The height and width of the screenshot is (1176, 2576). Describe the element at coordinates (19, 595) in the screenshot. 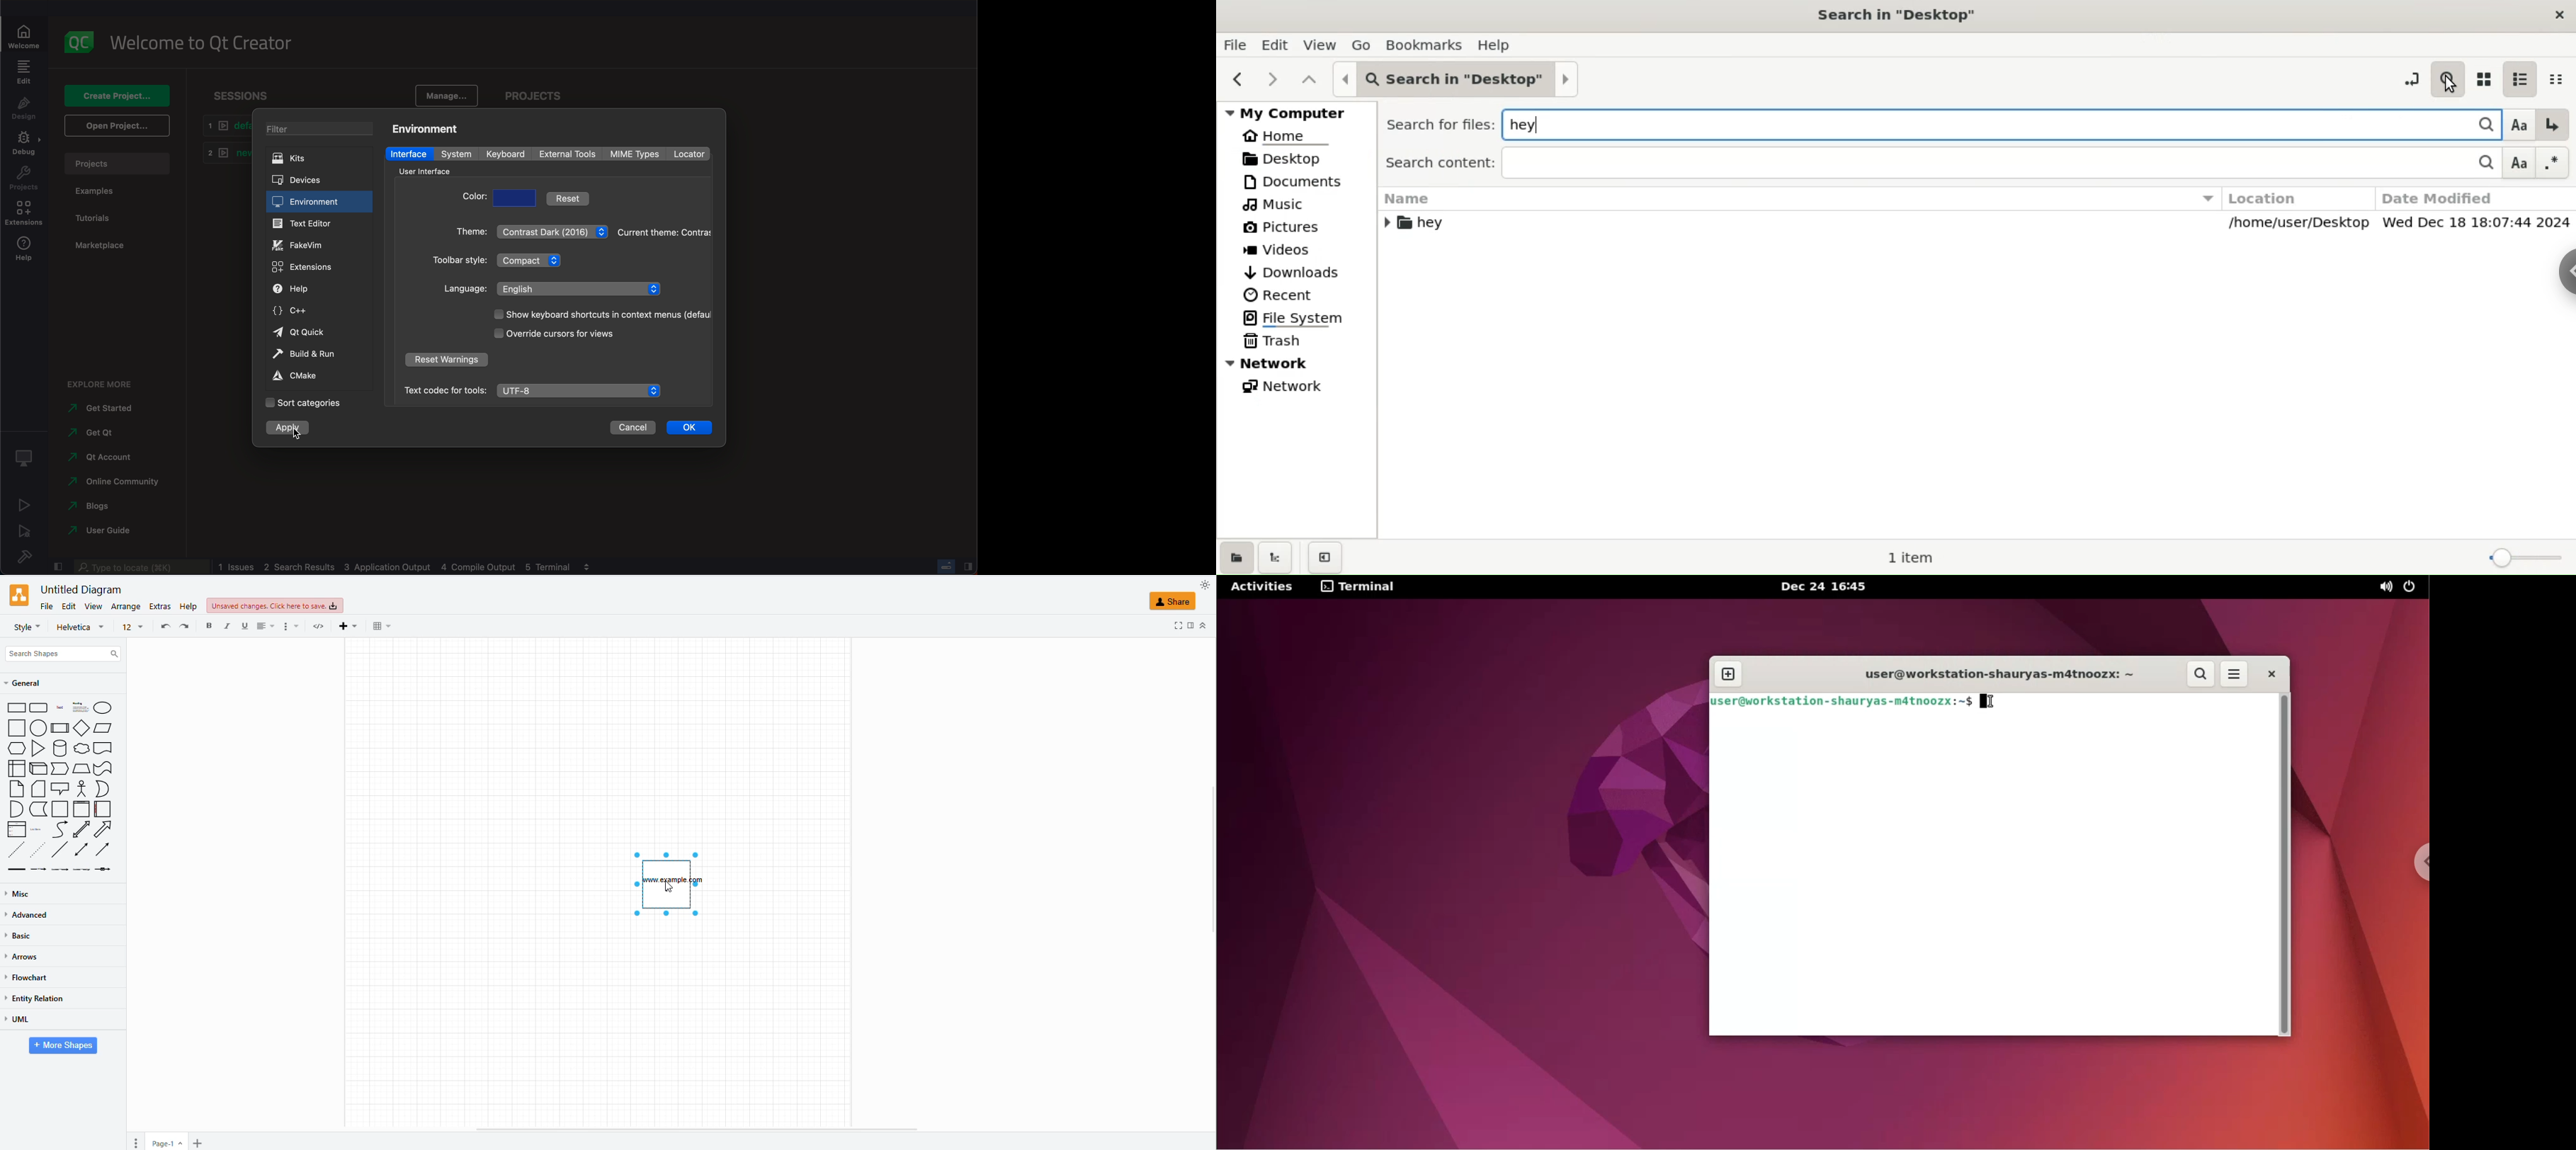

I see `logo` at that location.